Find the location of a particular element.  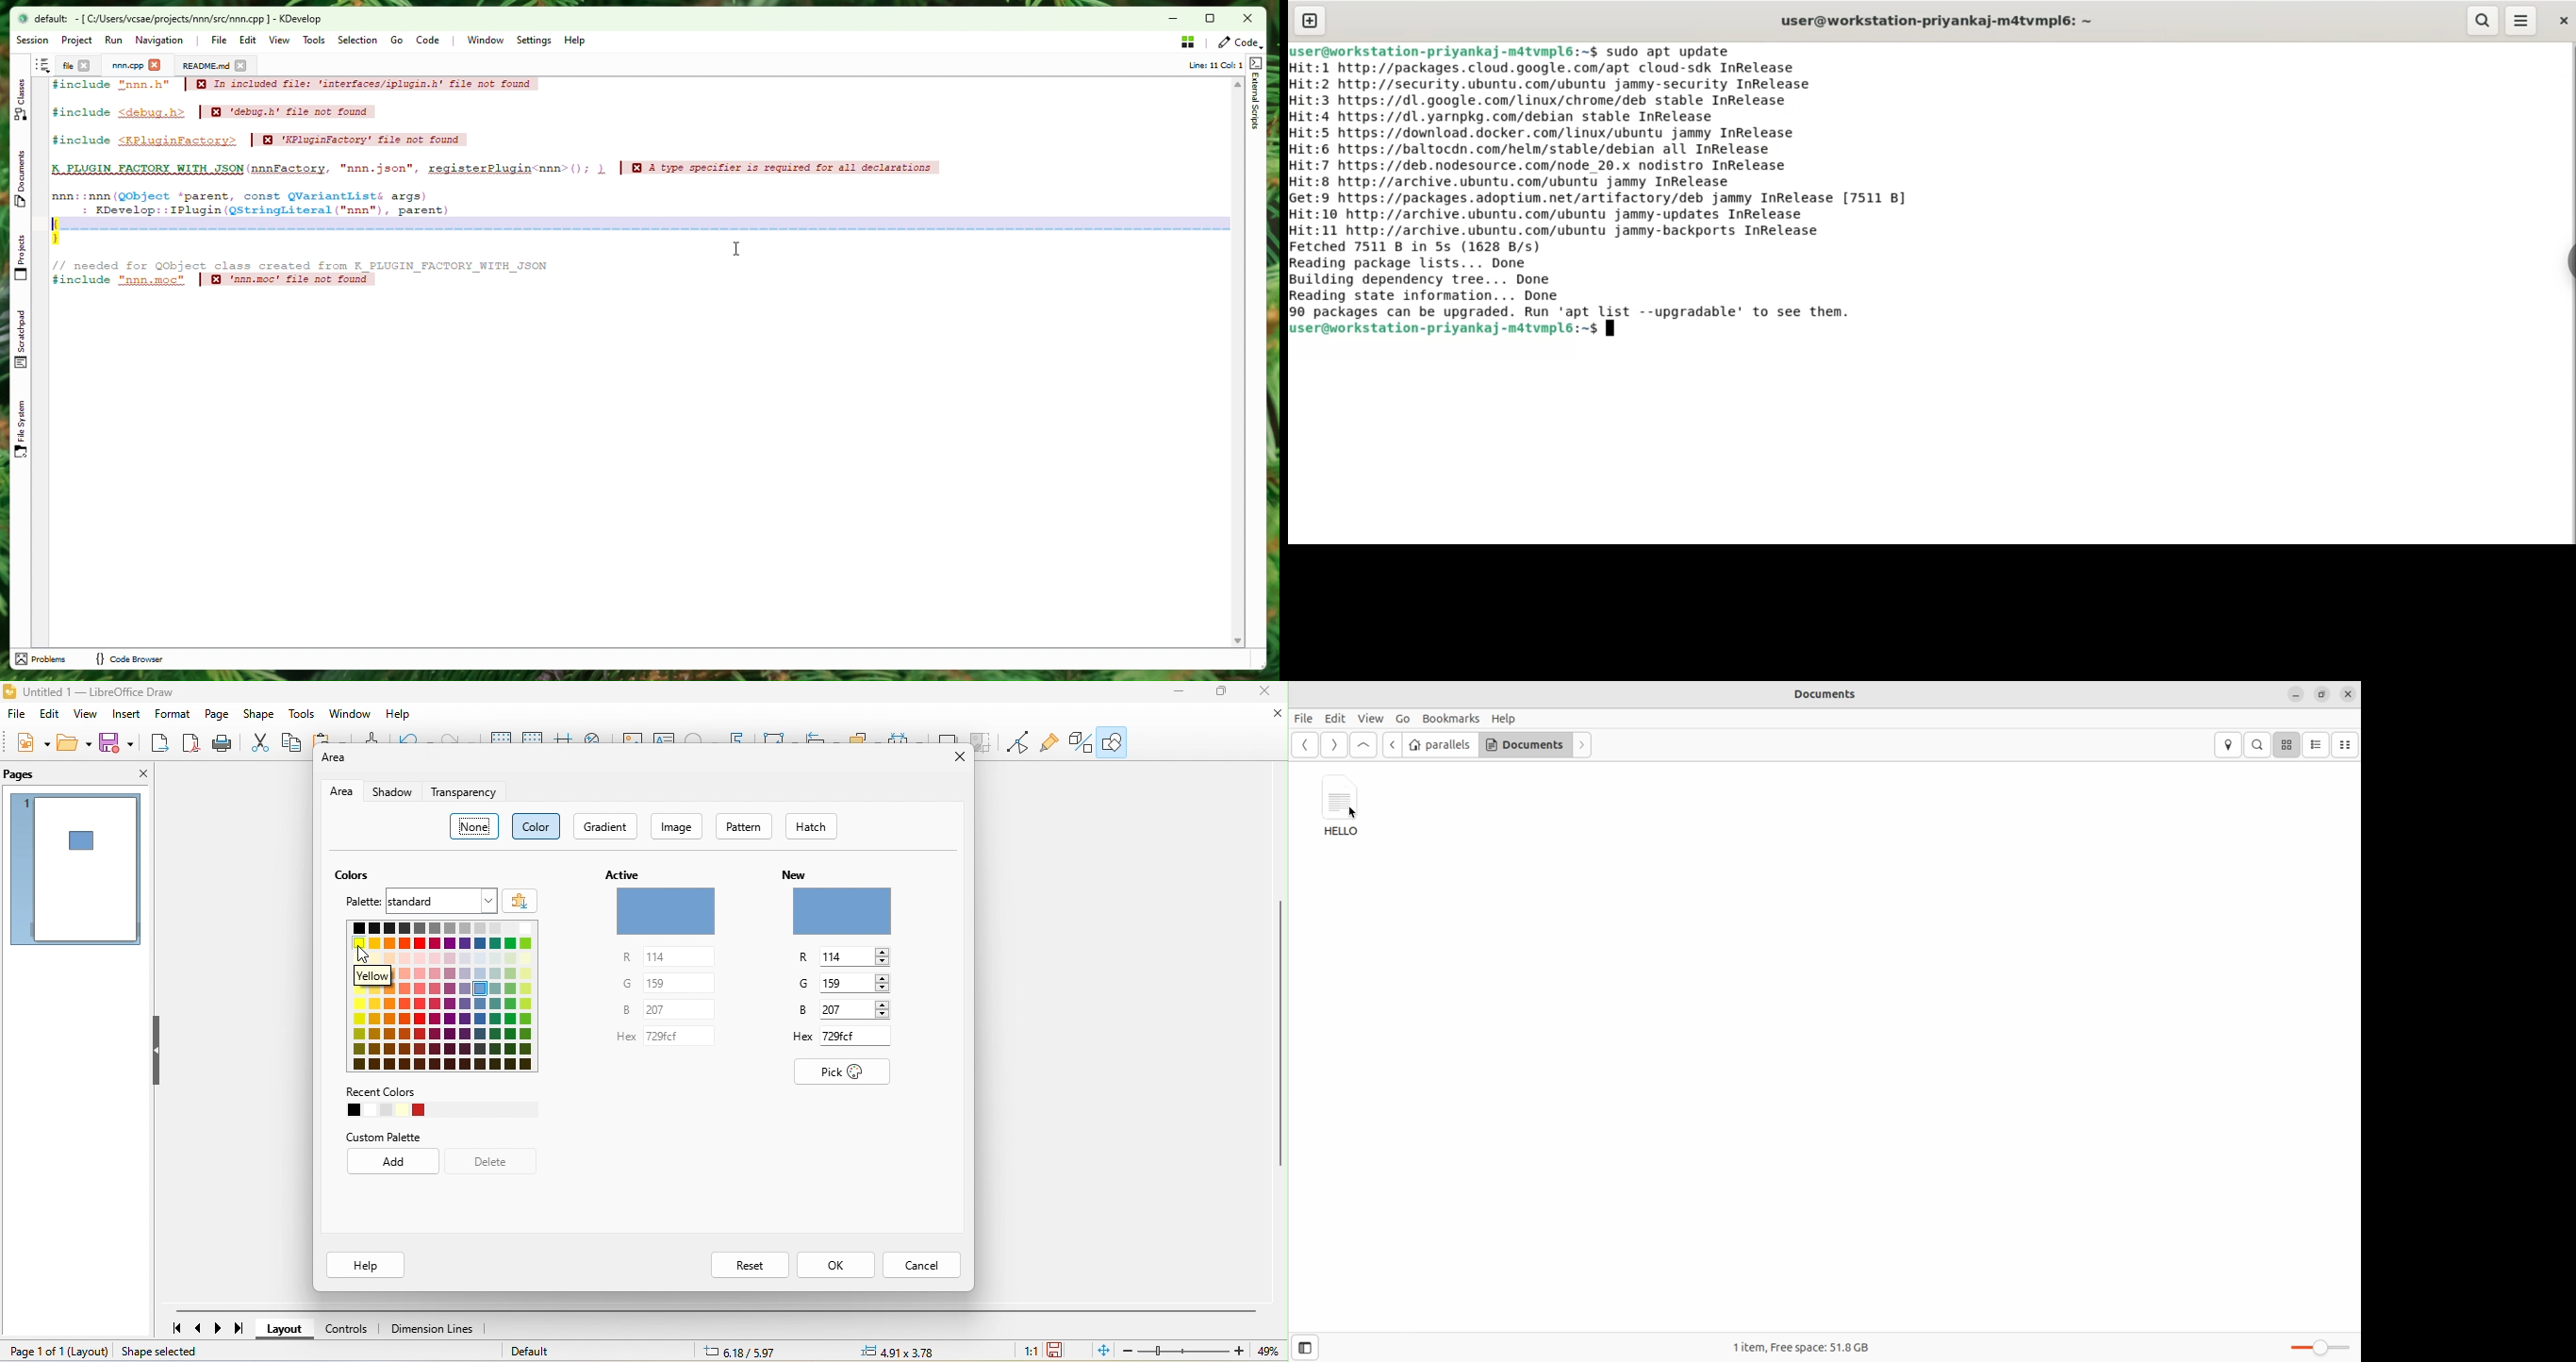

hide is located at coordinates (162, 1052).